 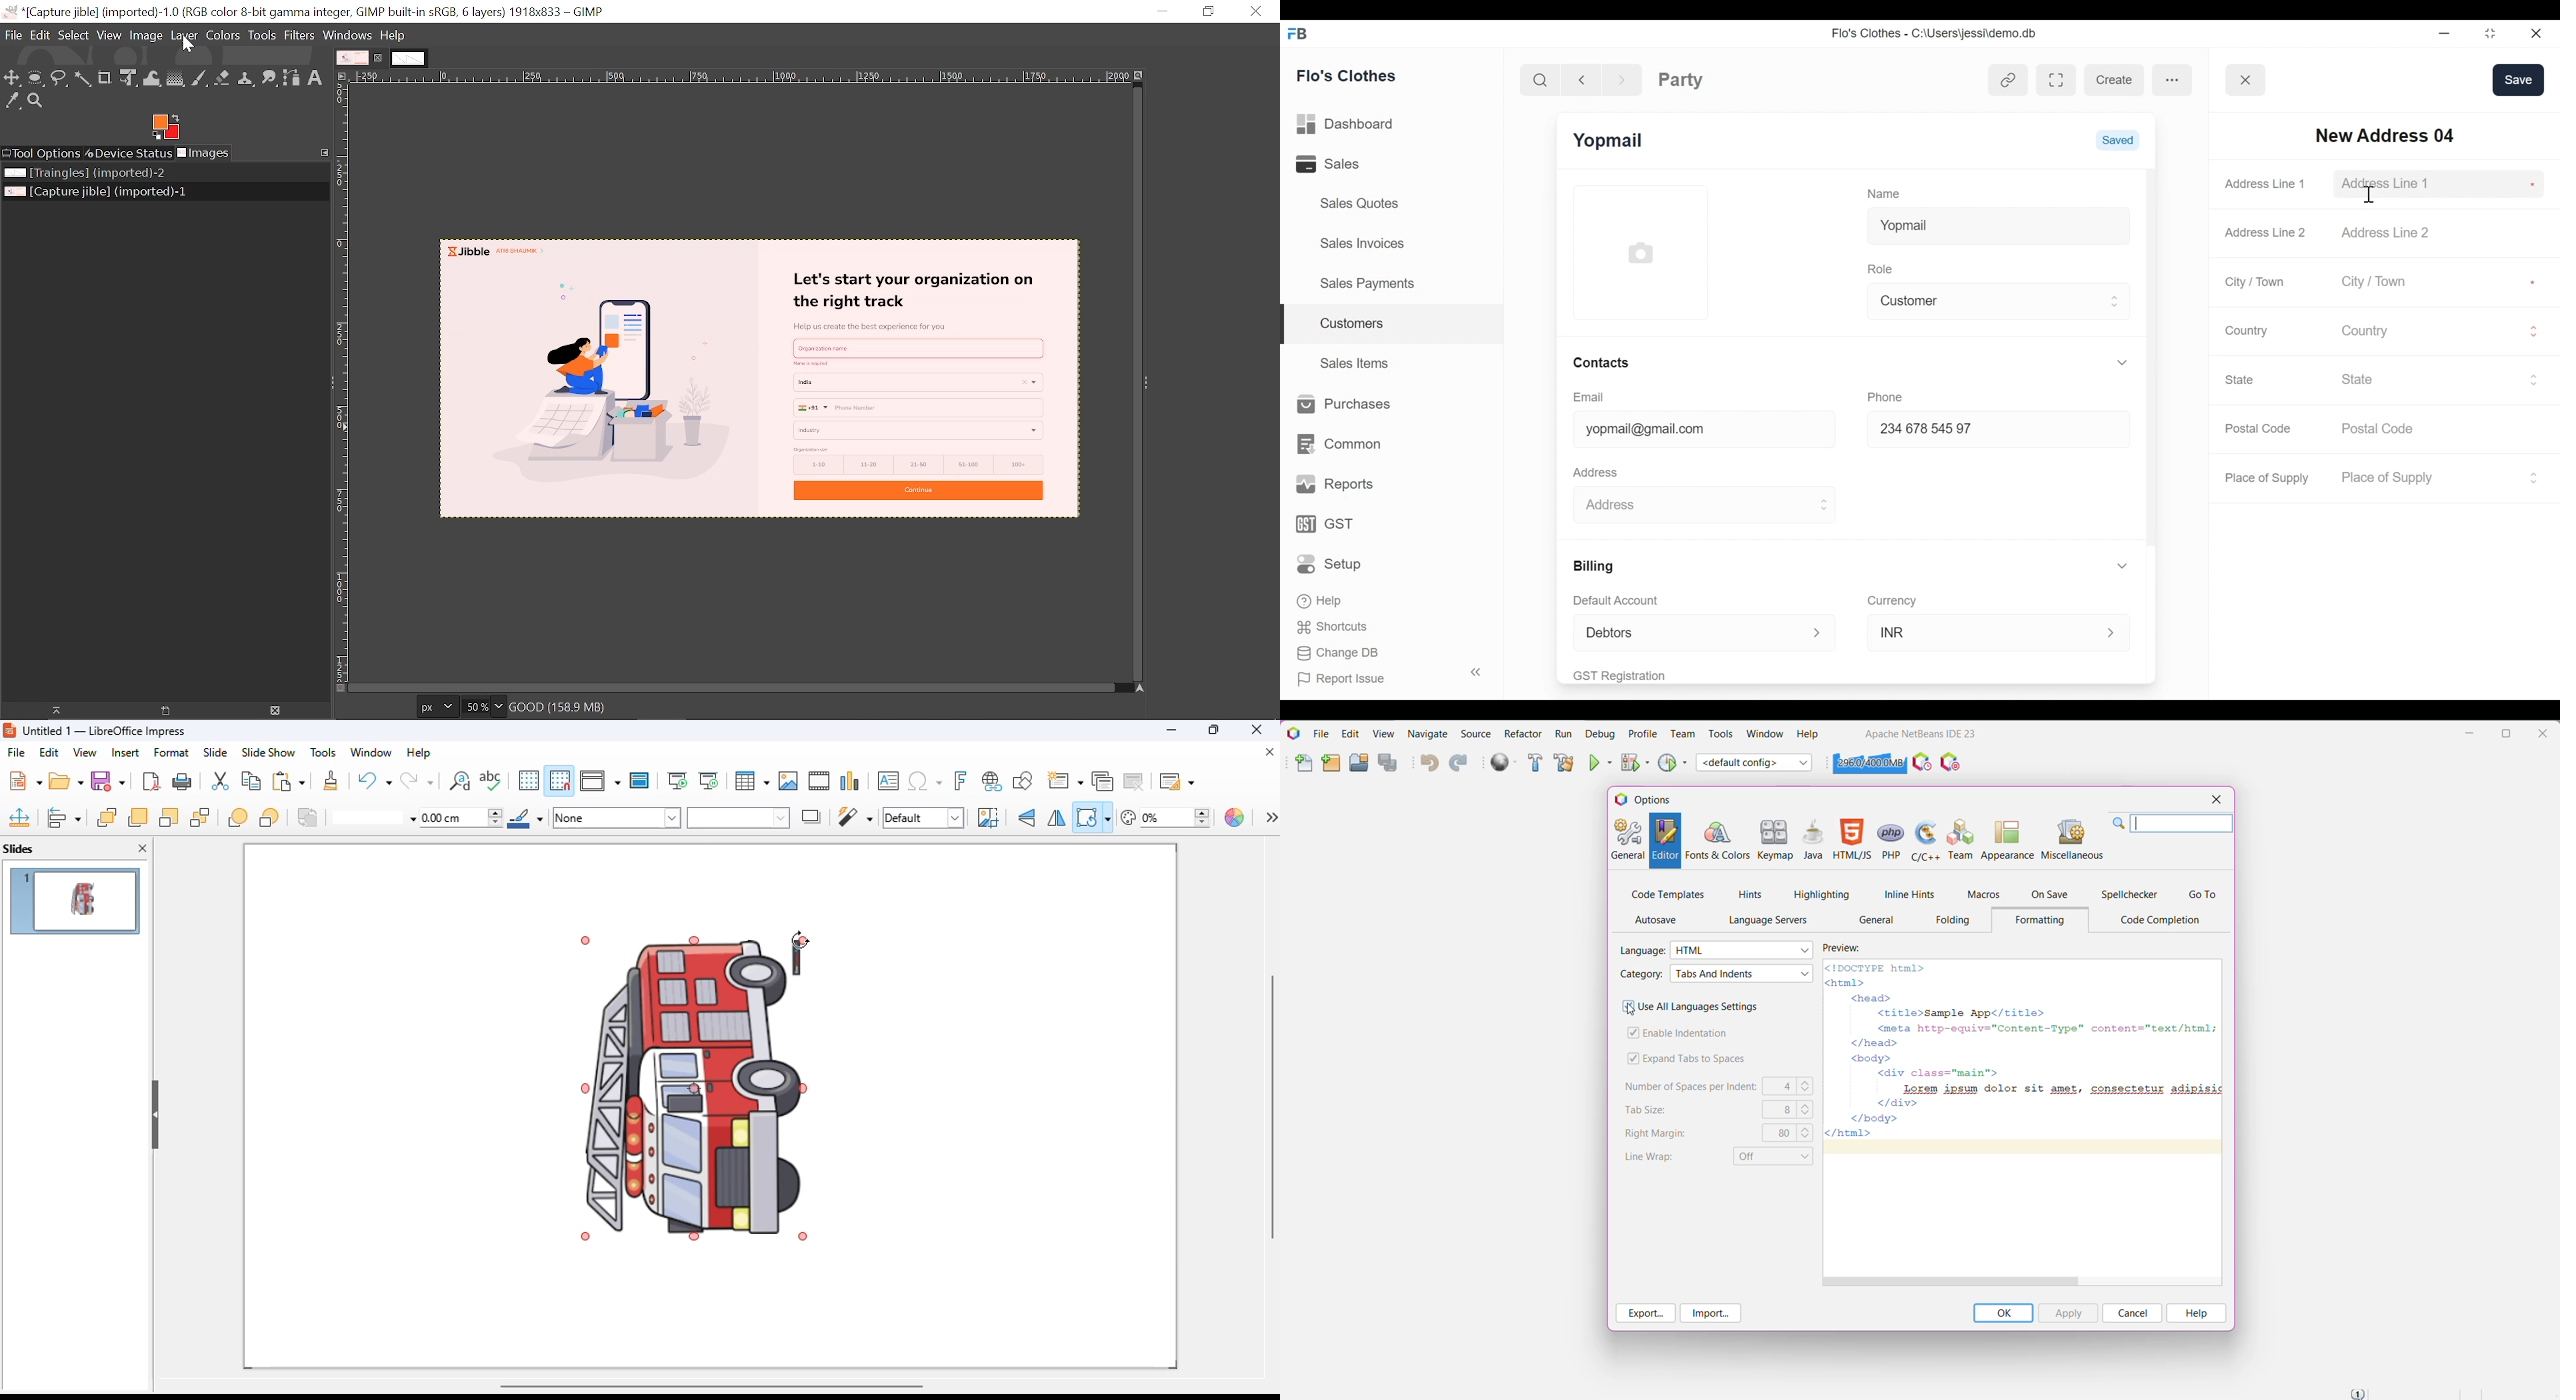 What do you see at coordinates (2443, 33) in the screenshot?
I see `minimize` at bounding box center [2443, 33].